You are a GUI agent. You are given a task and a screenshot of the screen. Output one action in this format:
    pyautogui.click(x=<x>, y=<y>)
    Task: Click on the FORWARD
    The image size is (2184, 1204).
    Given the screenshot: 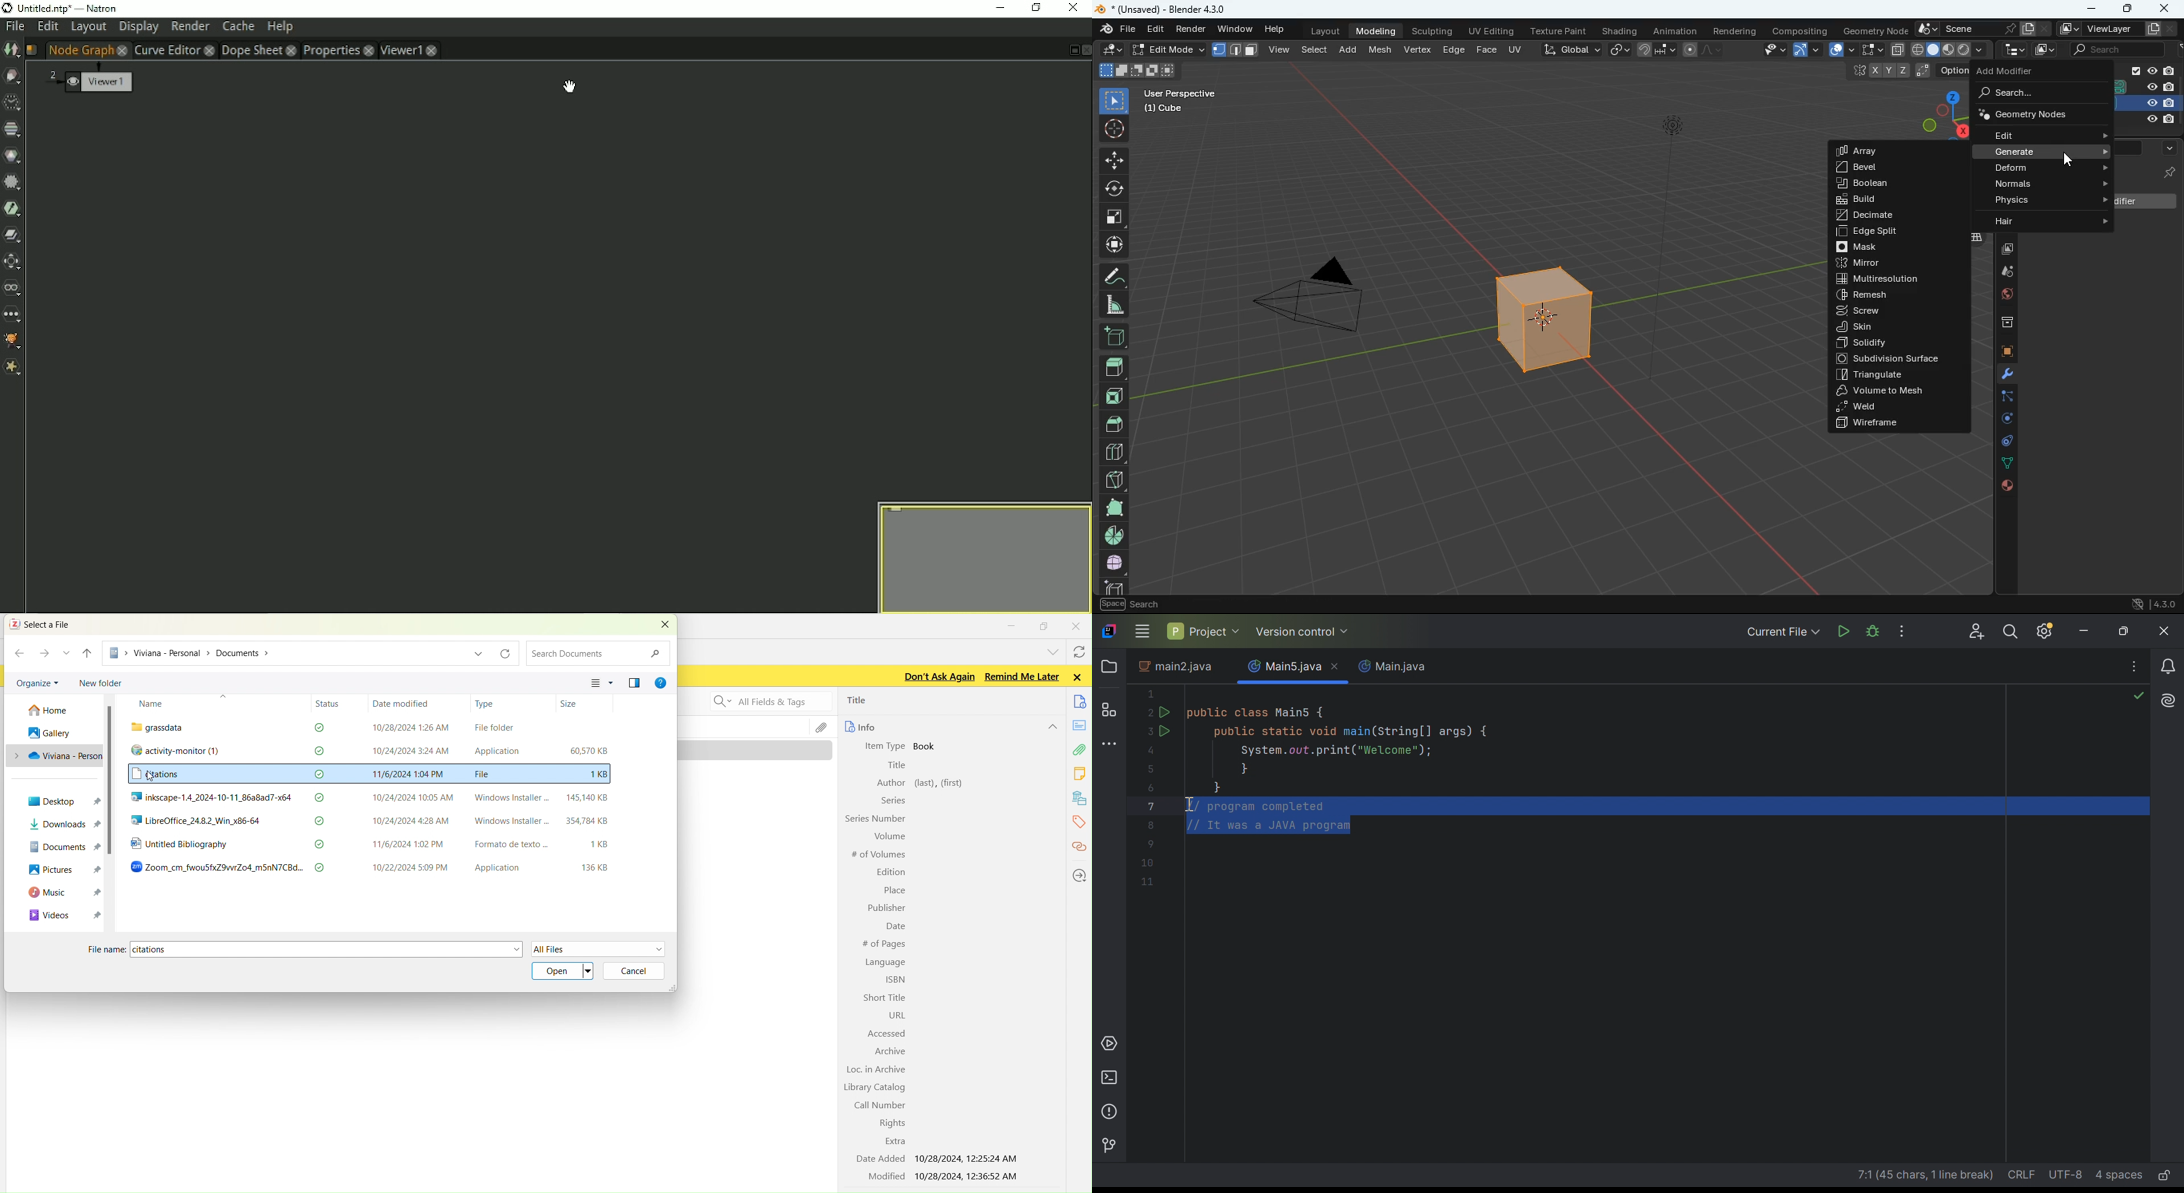 What is the action you would take?
    pyautogui.click(x=46, y=655)
    